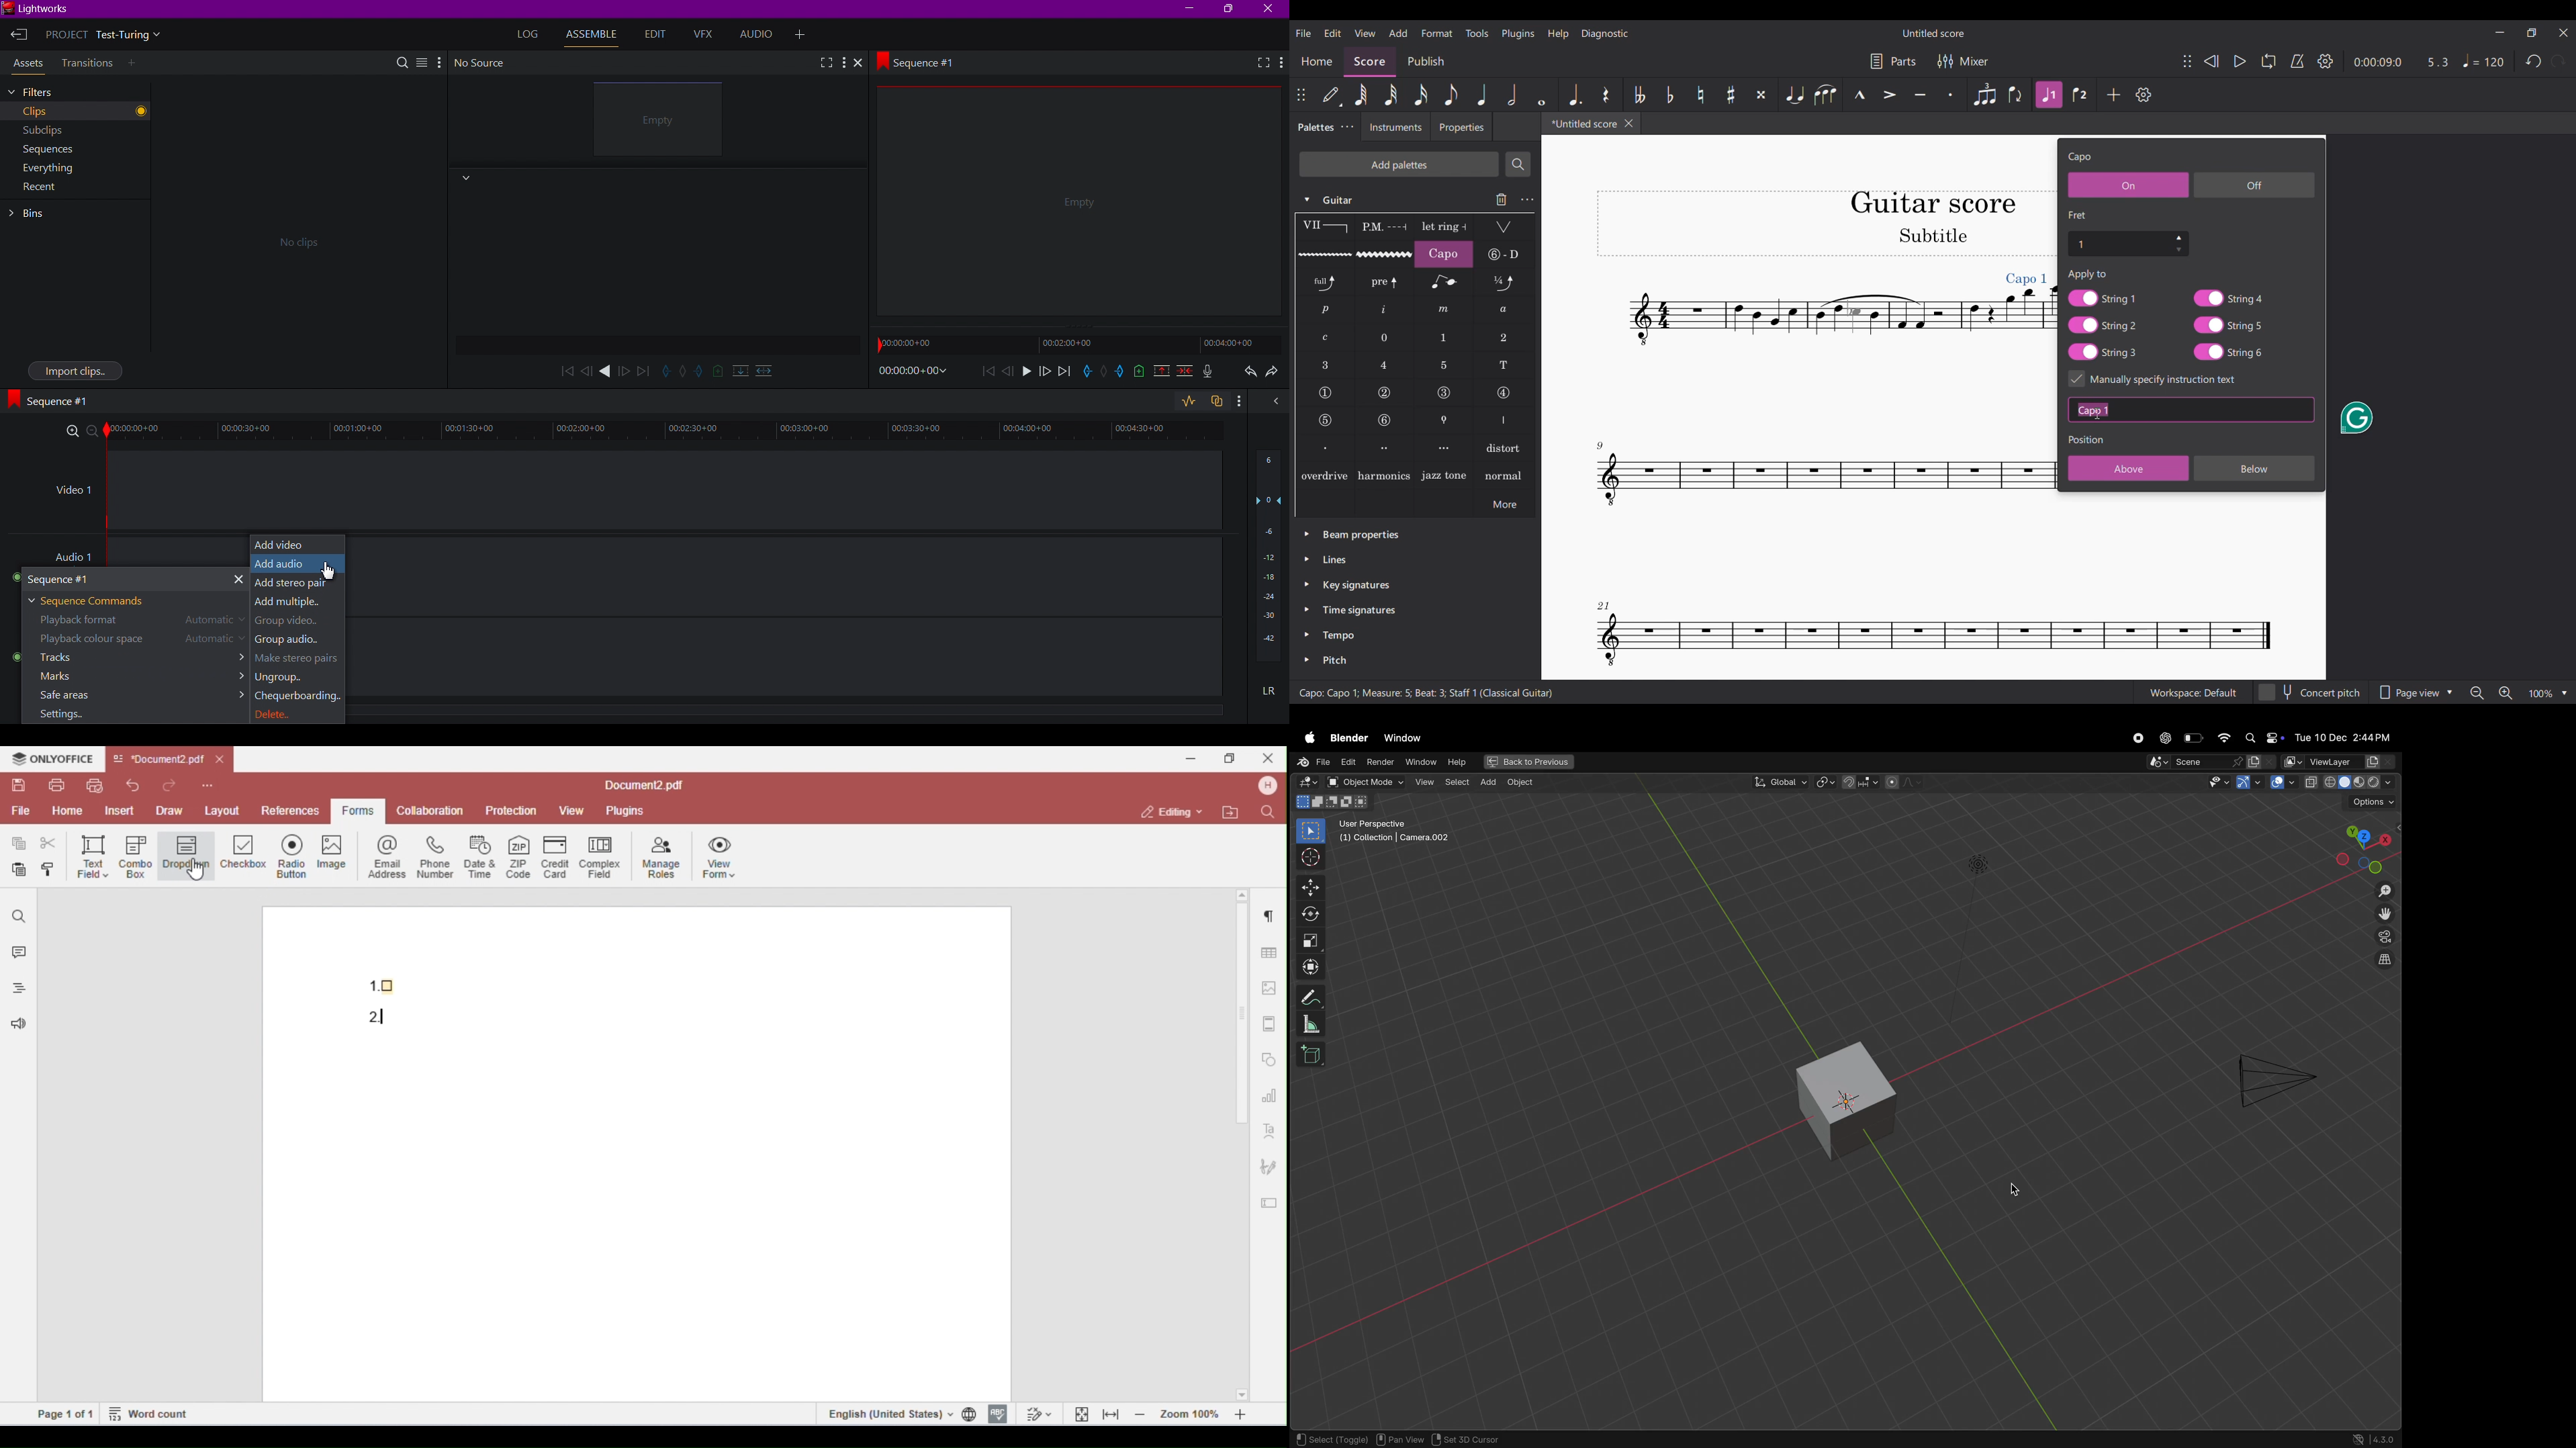 Image resolution: width=2576 pixels, height=1456 pixels. What do you see at coordinates (1218, 402) in the screenshot?
I see `Paste` at bounding box center [1218, 402].